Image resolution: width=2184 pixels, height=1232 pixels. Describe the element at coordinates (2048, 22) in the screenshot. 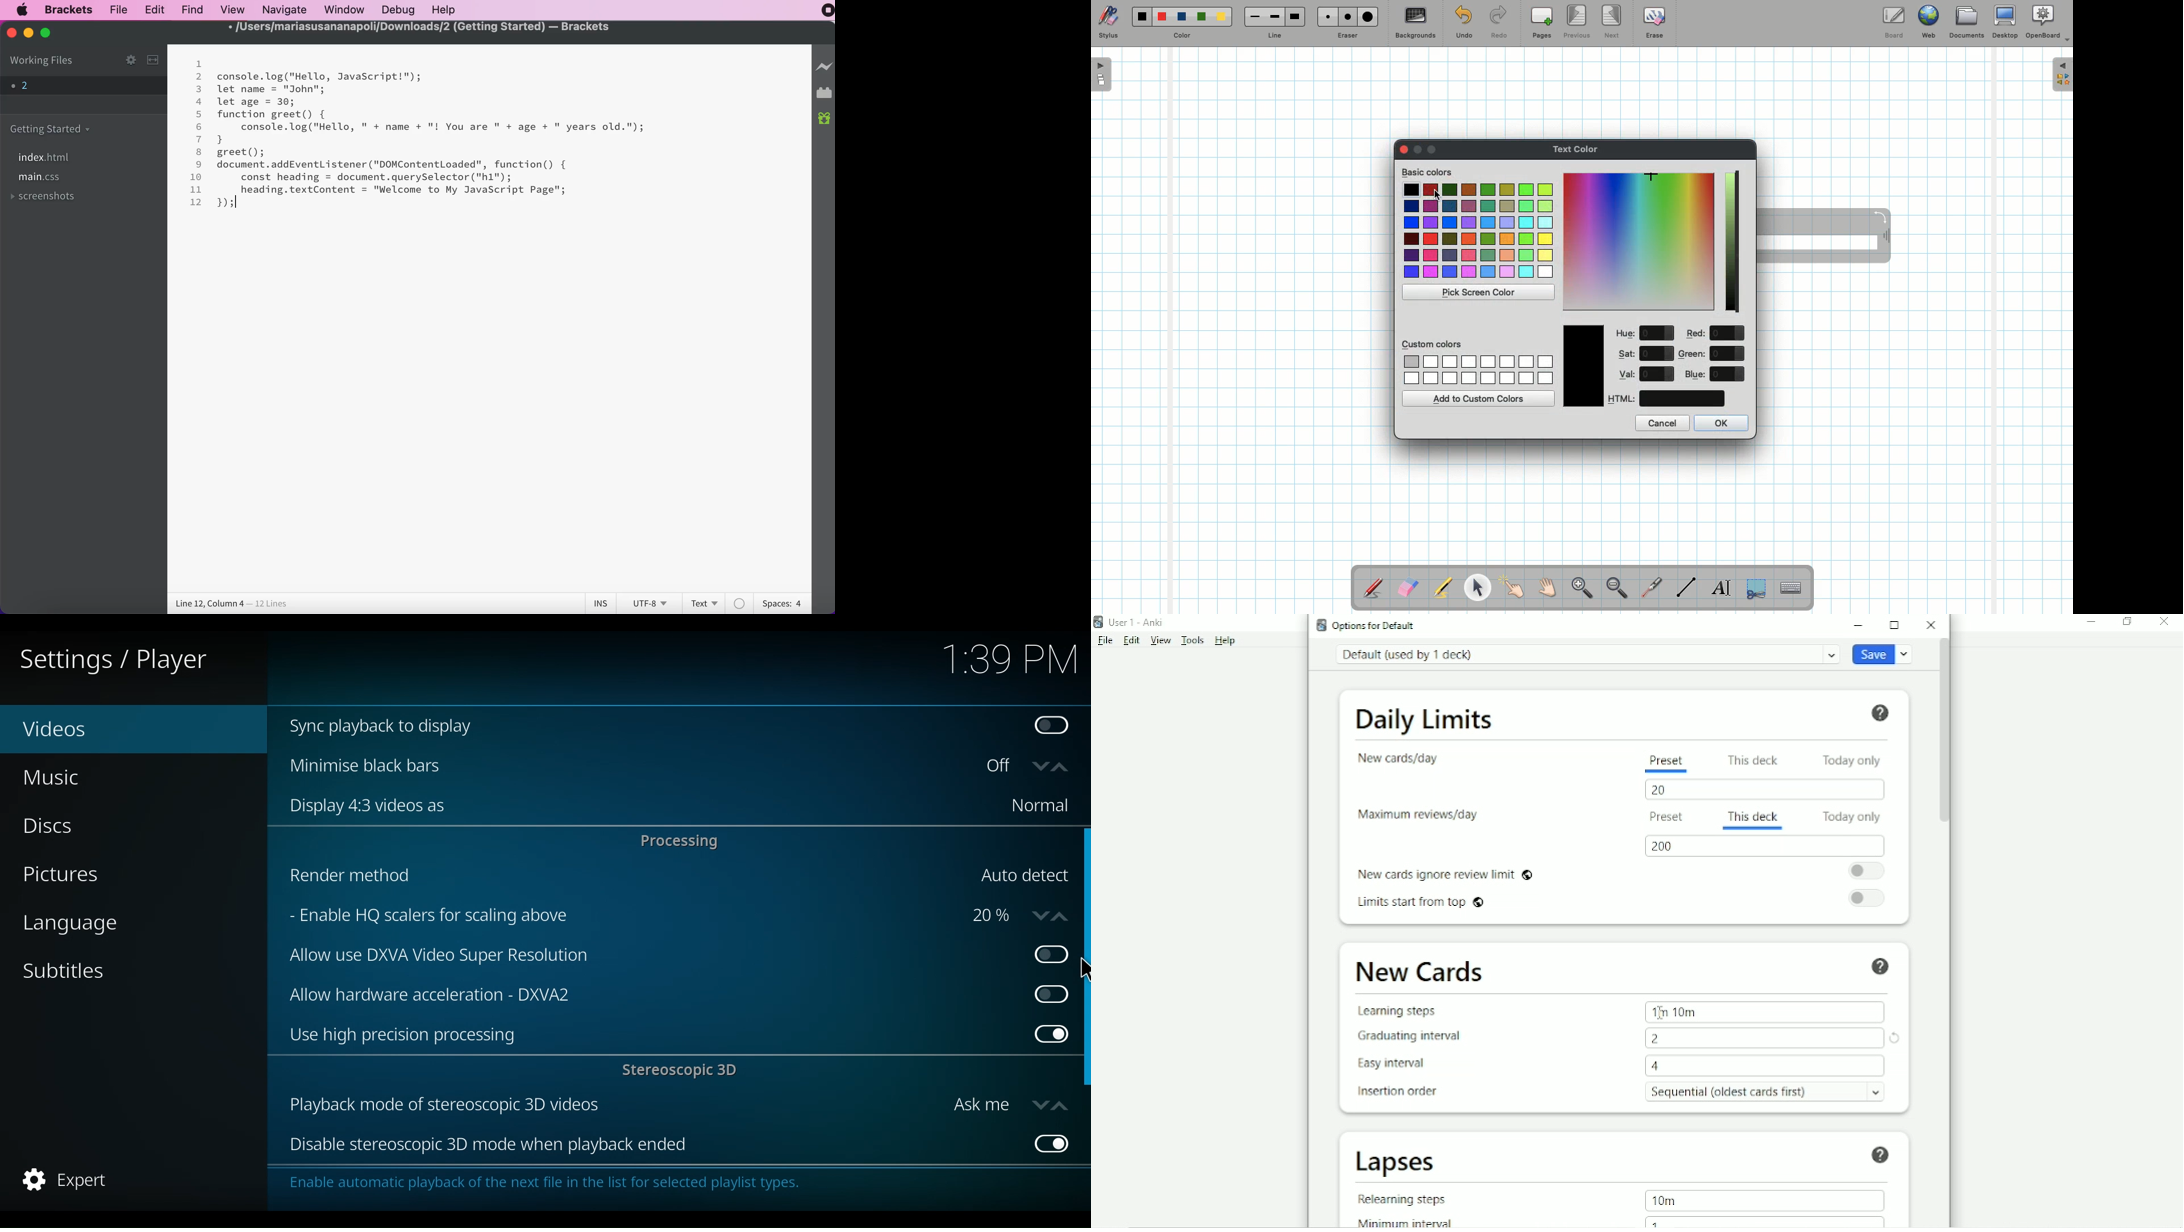

I see `OpenBoard` at that location.